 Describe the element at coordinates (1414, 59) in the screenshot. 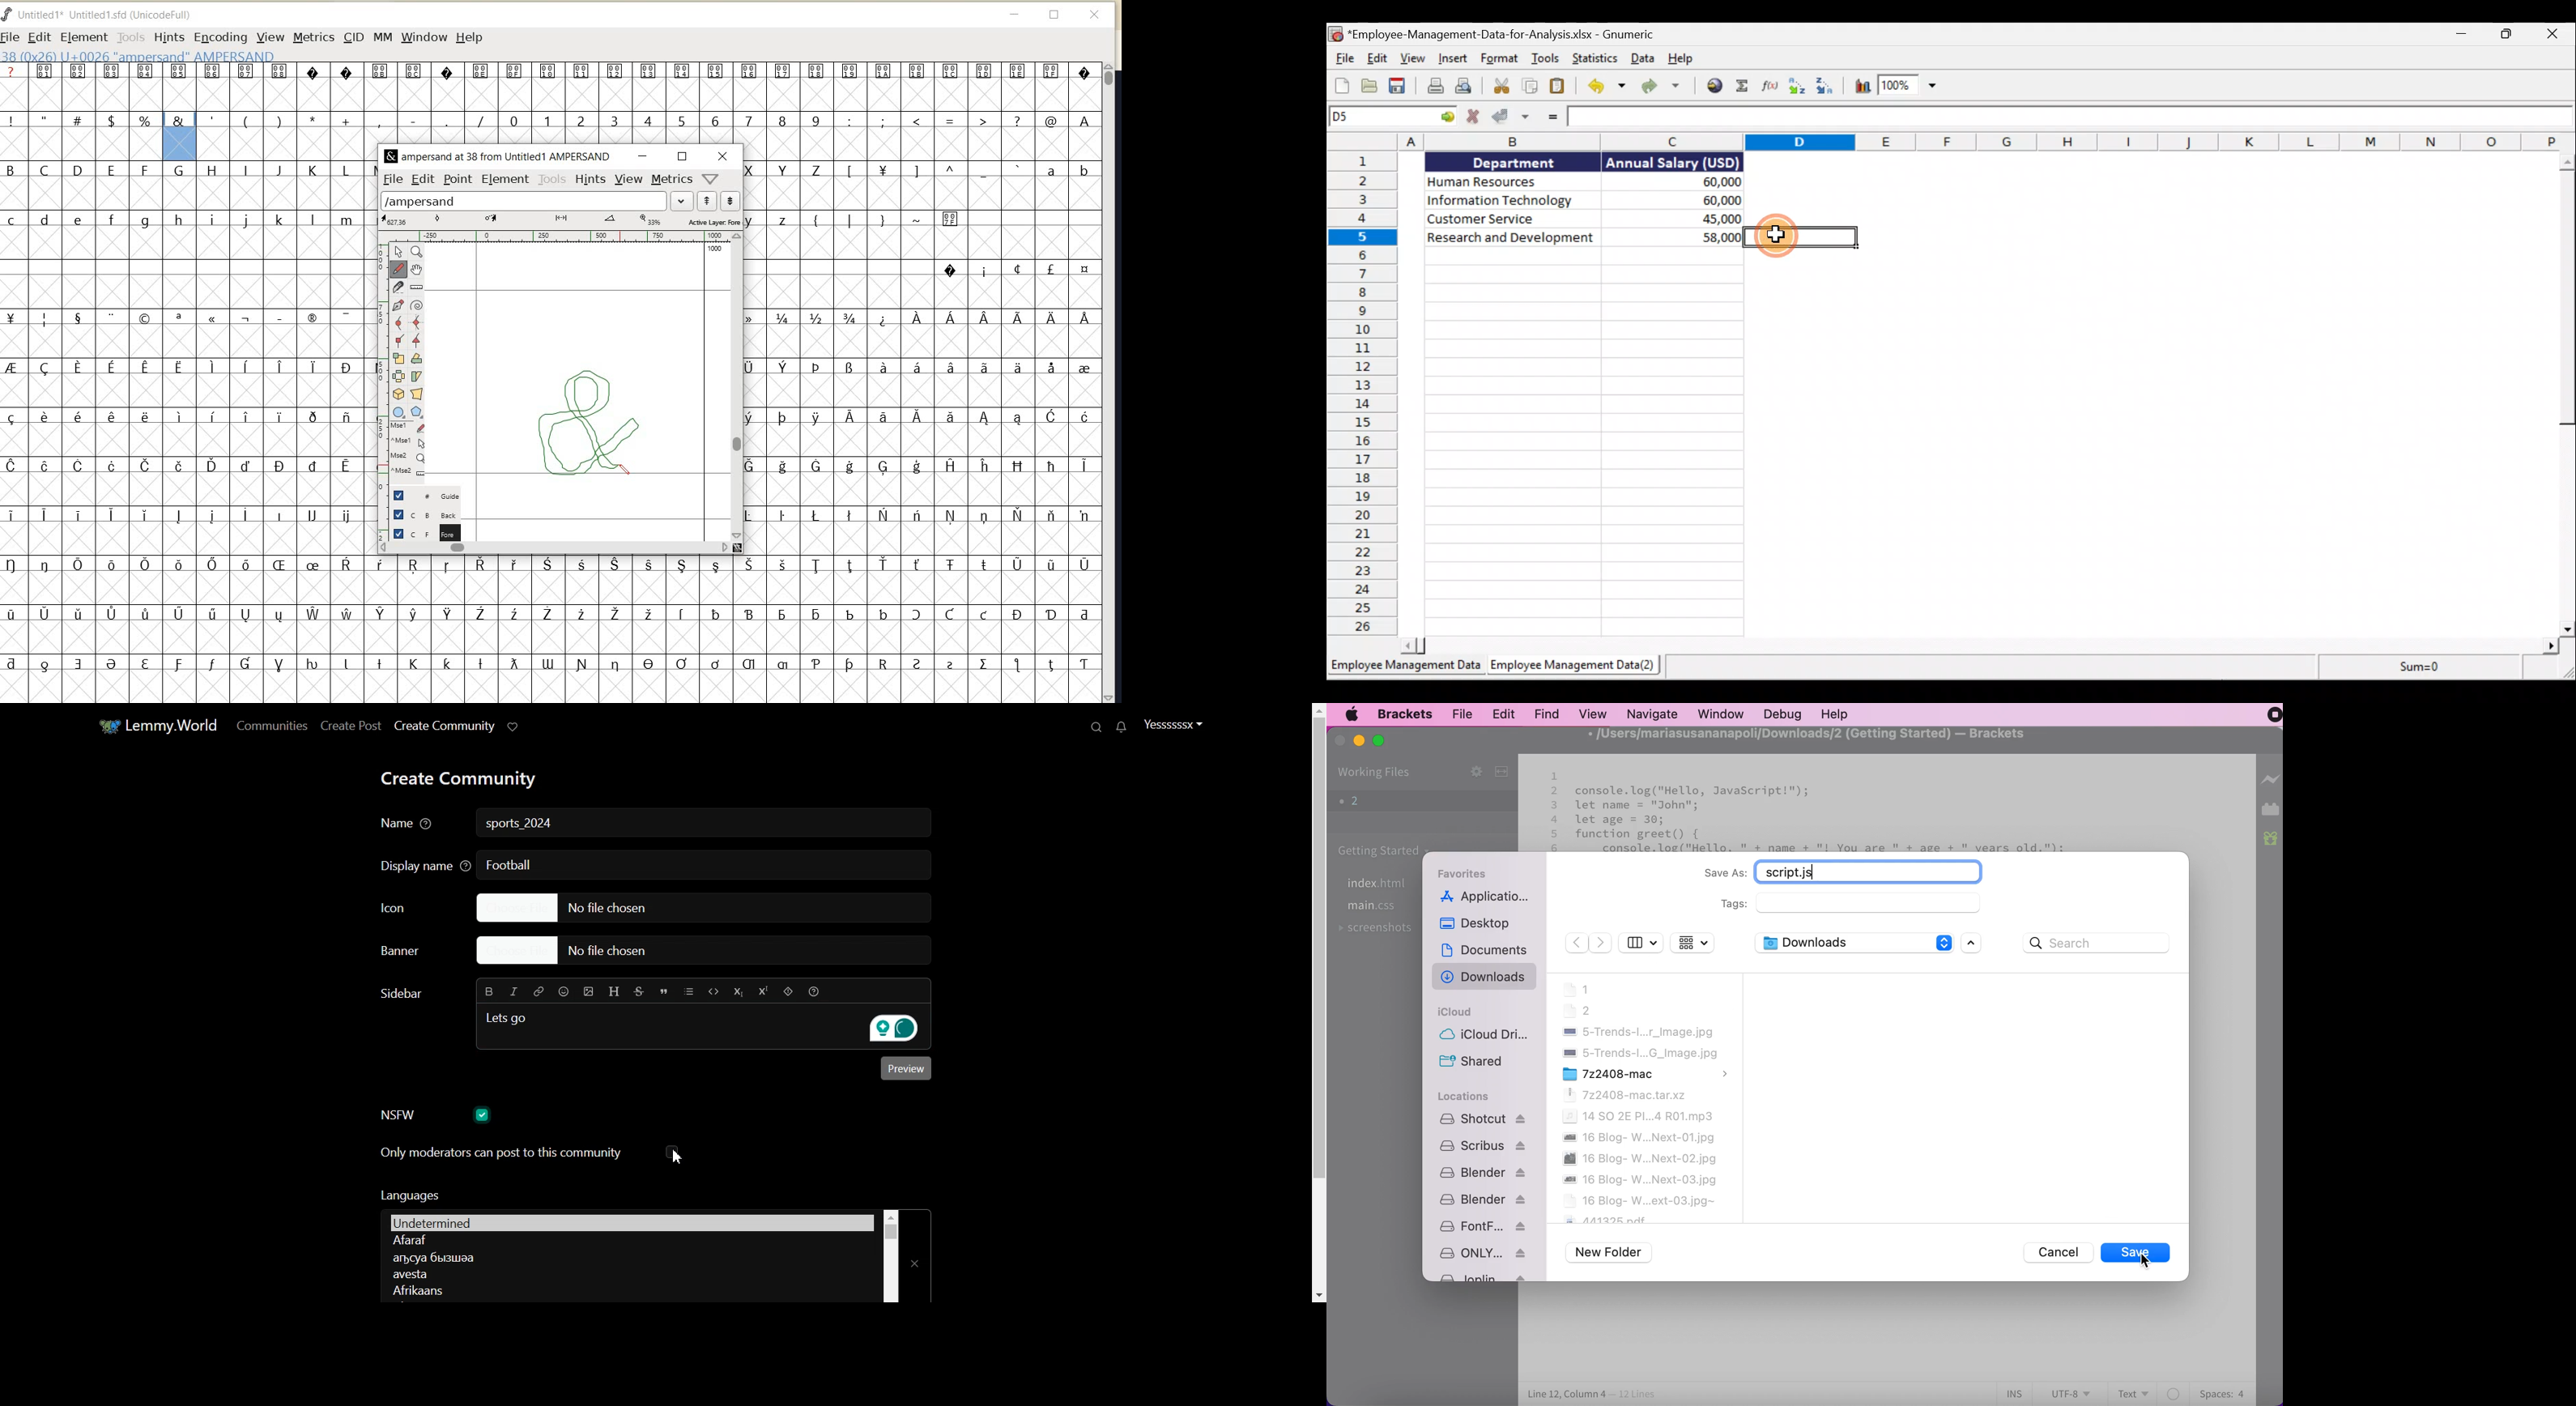

I see `View` at that location.